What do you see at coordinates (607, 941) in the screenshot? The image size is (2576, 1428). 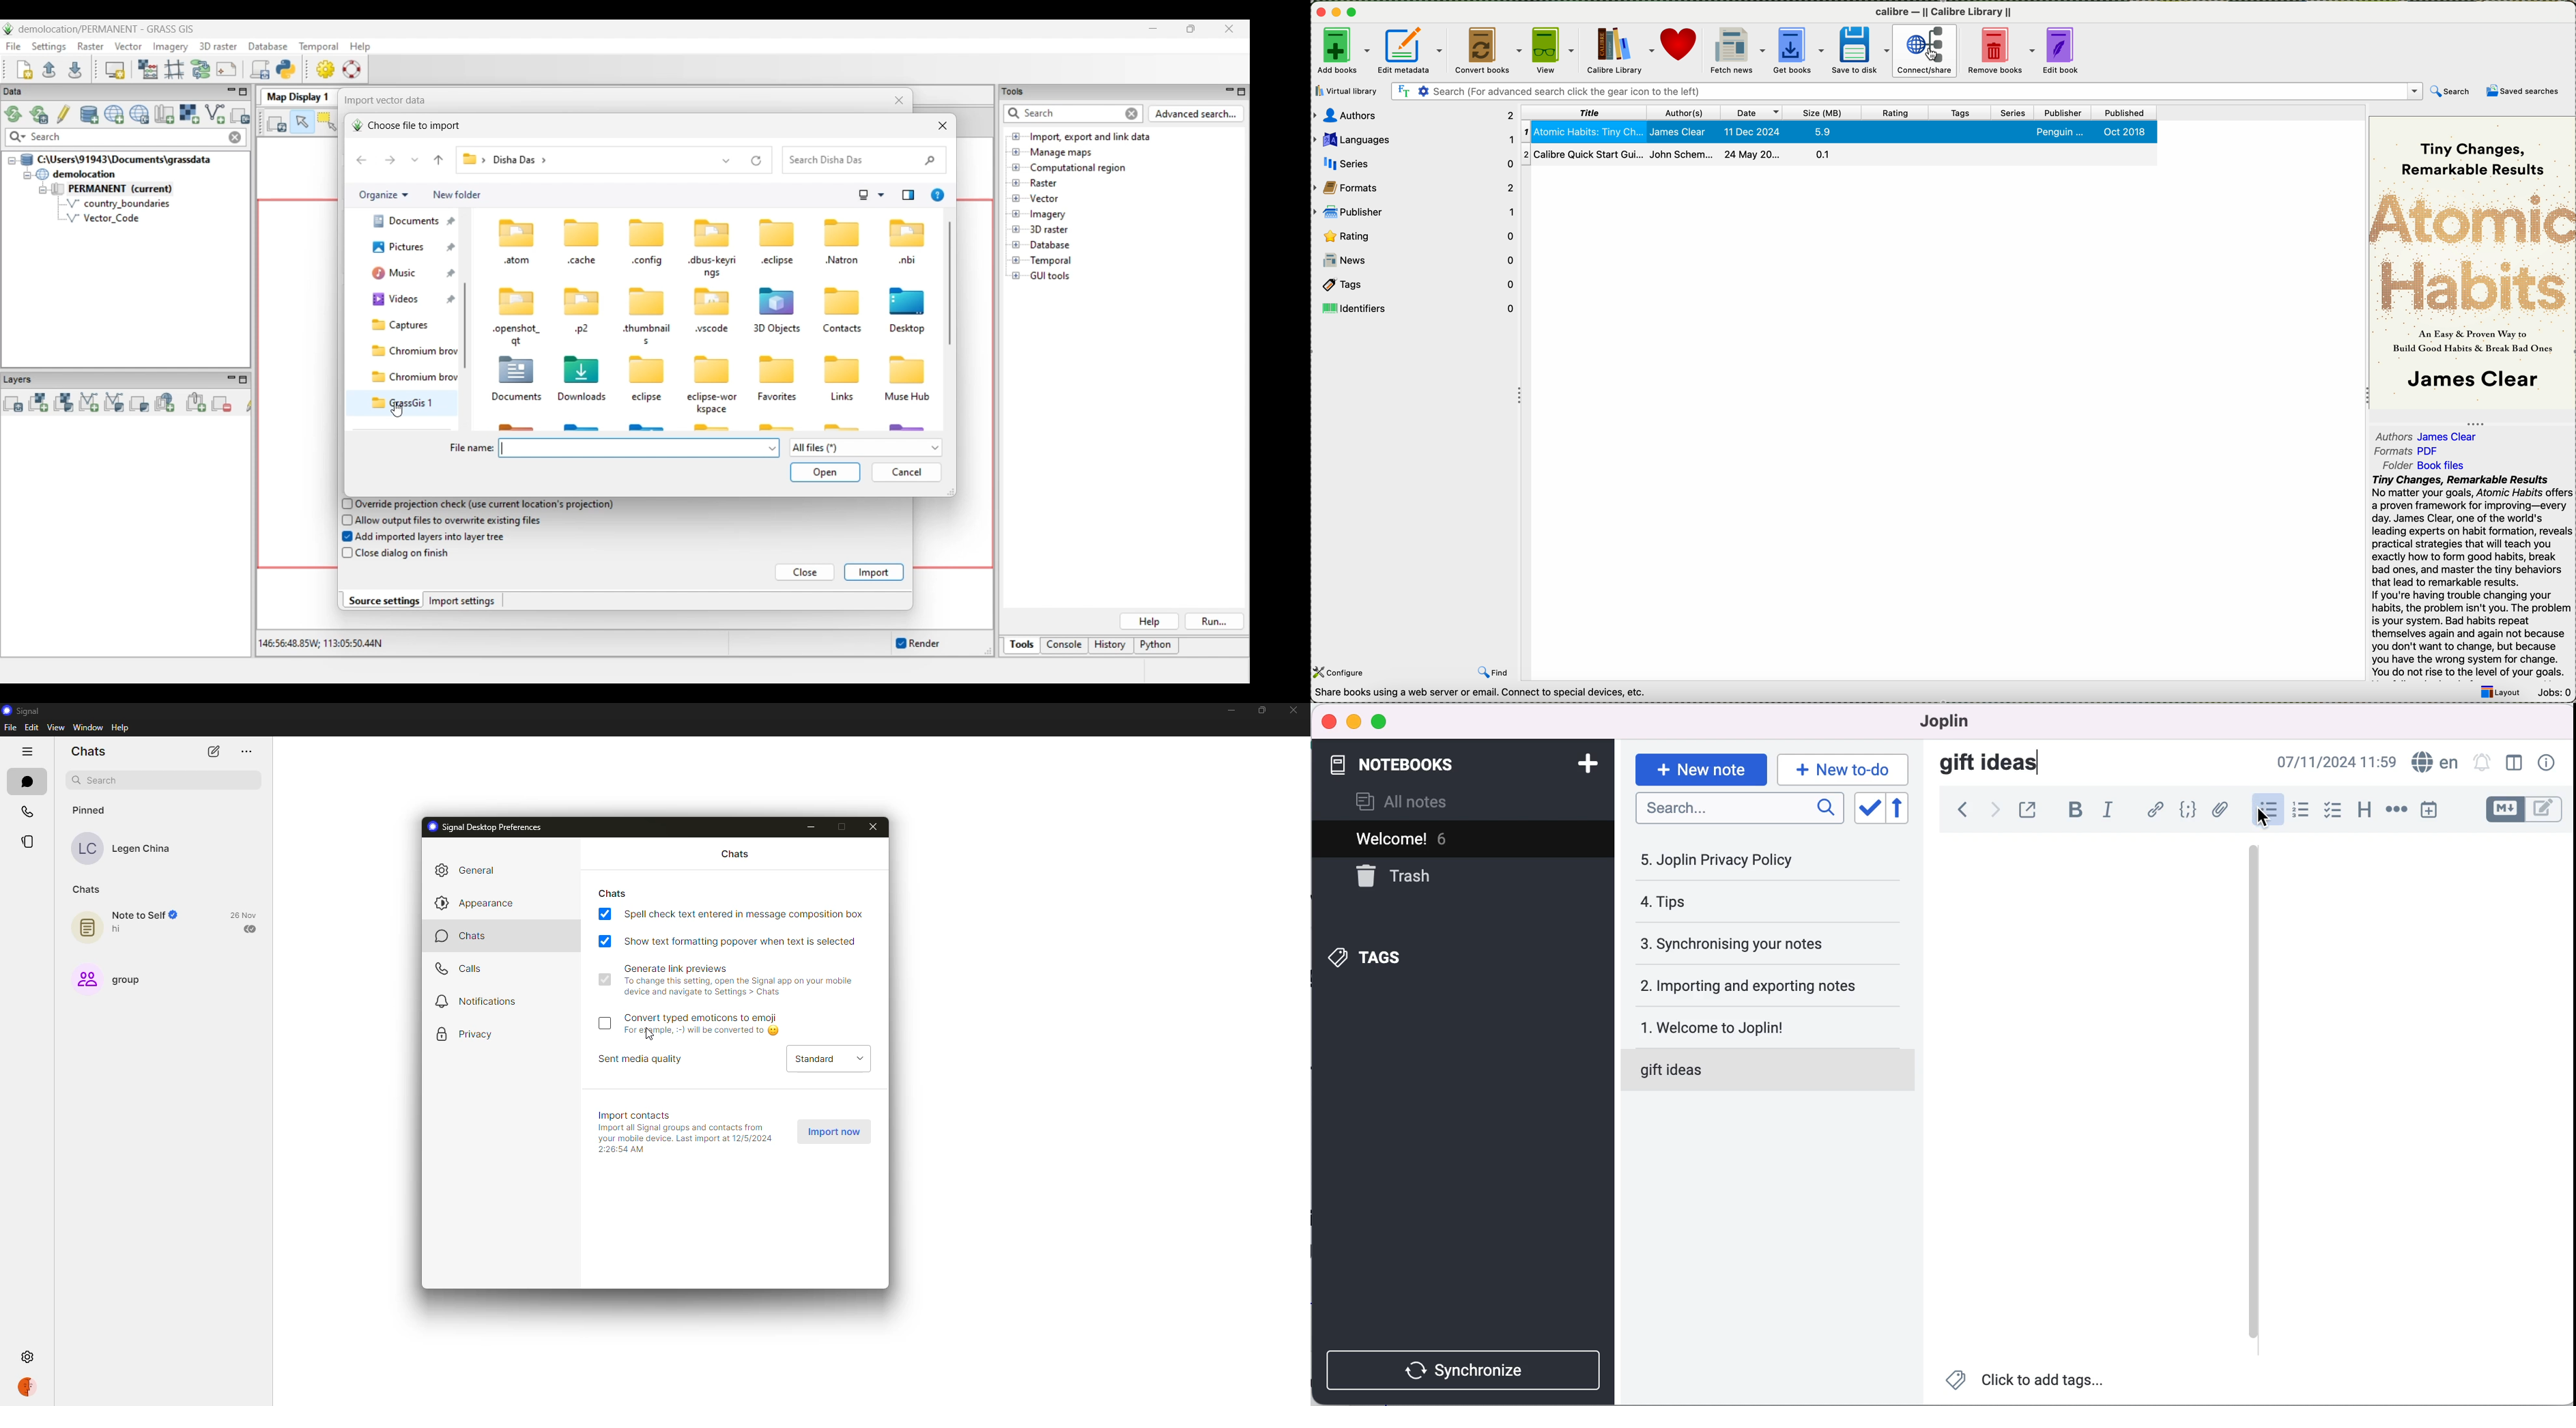 I see `enabled` at bounding box center [607, 941].